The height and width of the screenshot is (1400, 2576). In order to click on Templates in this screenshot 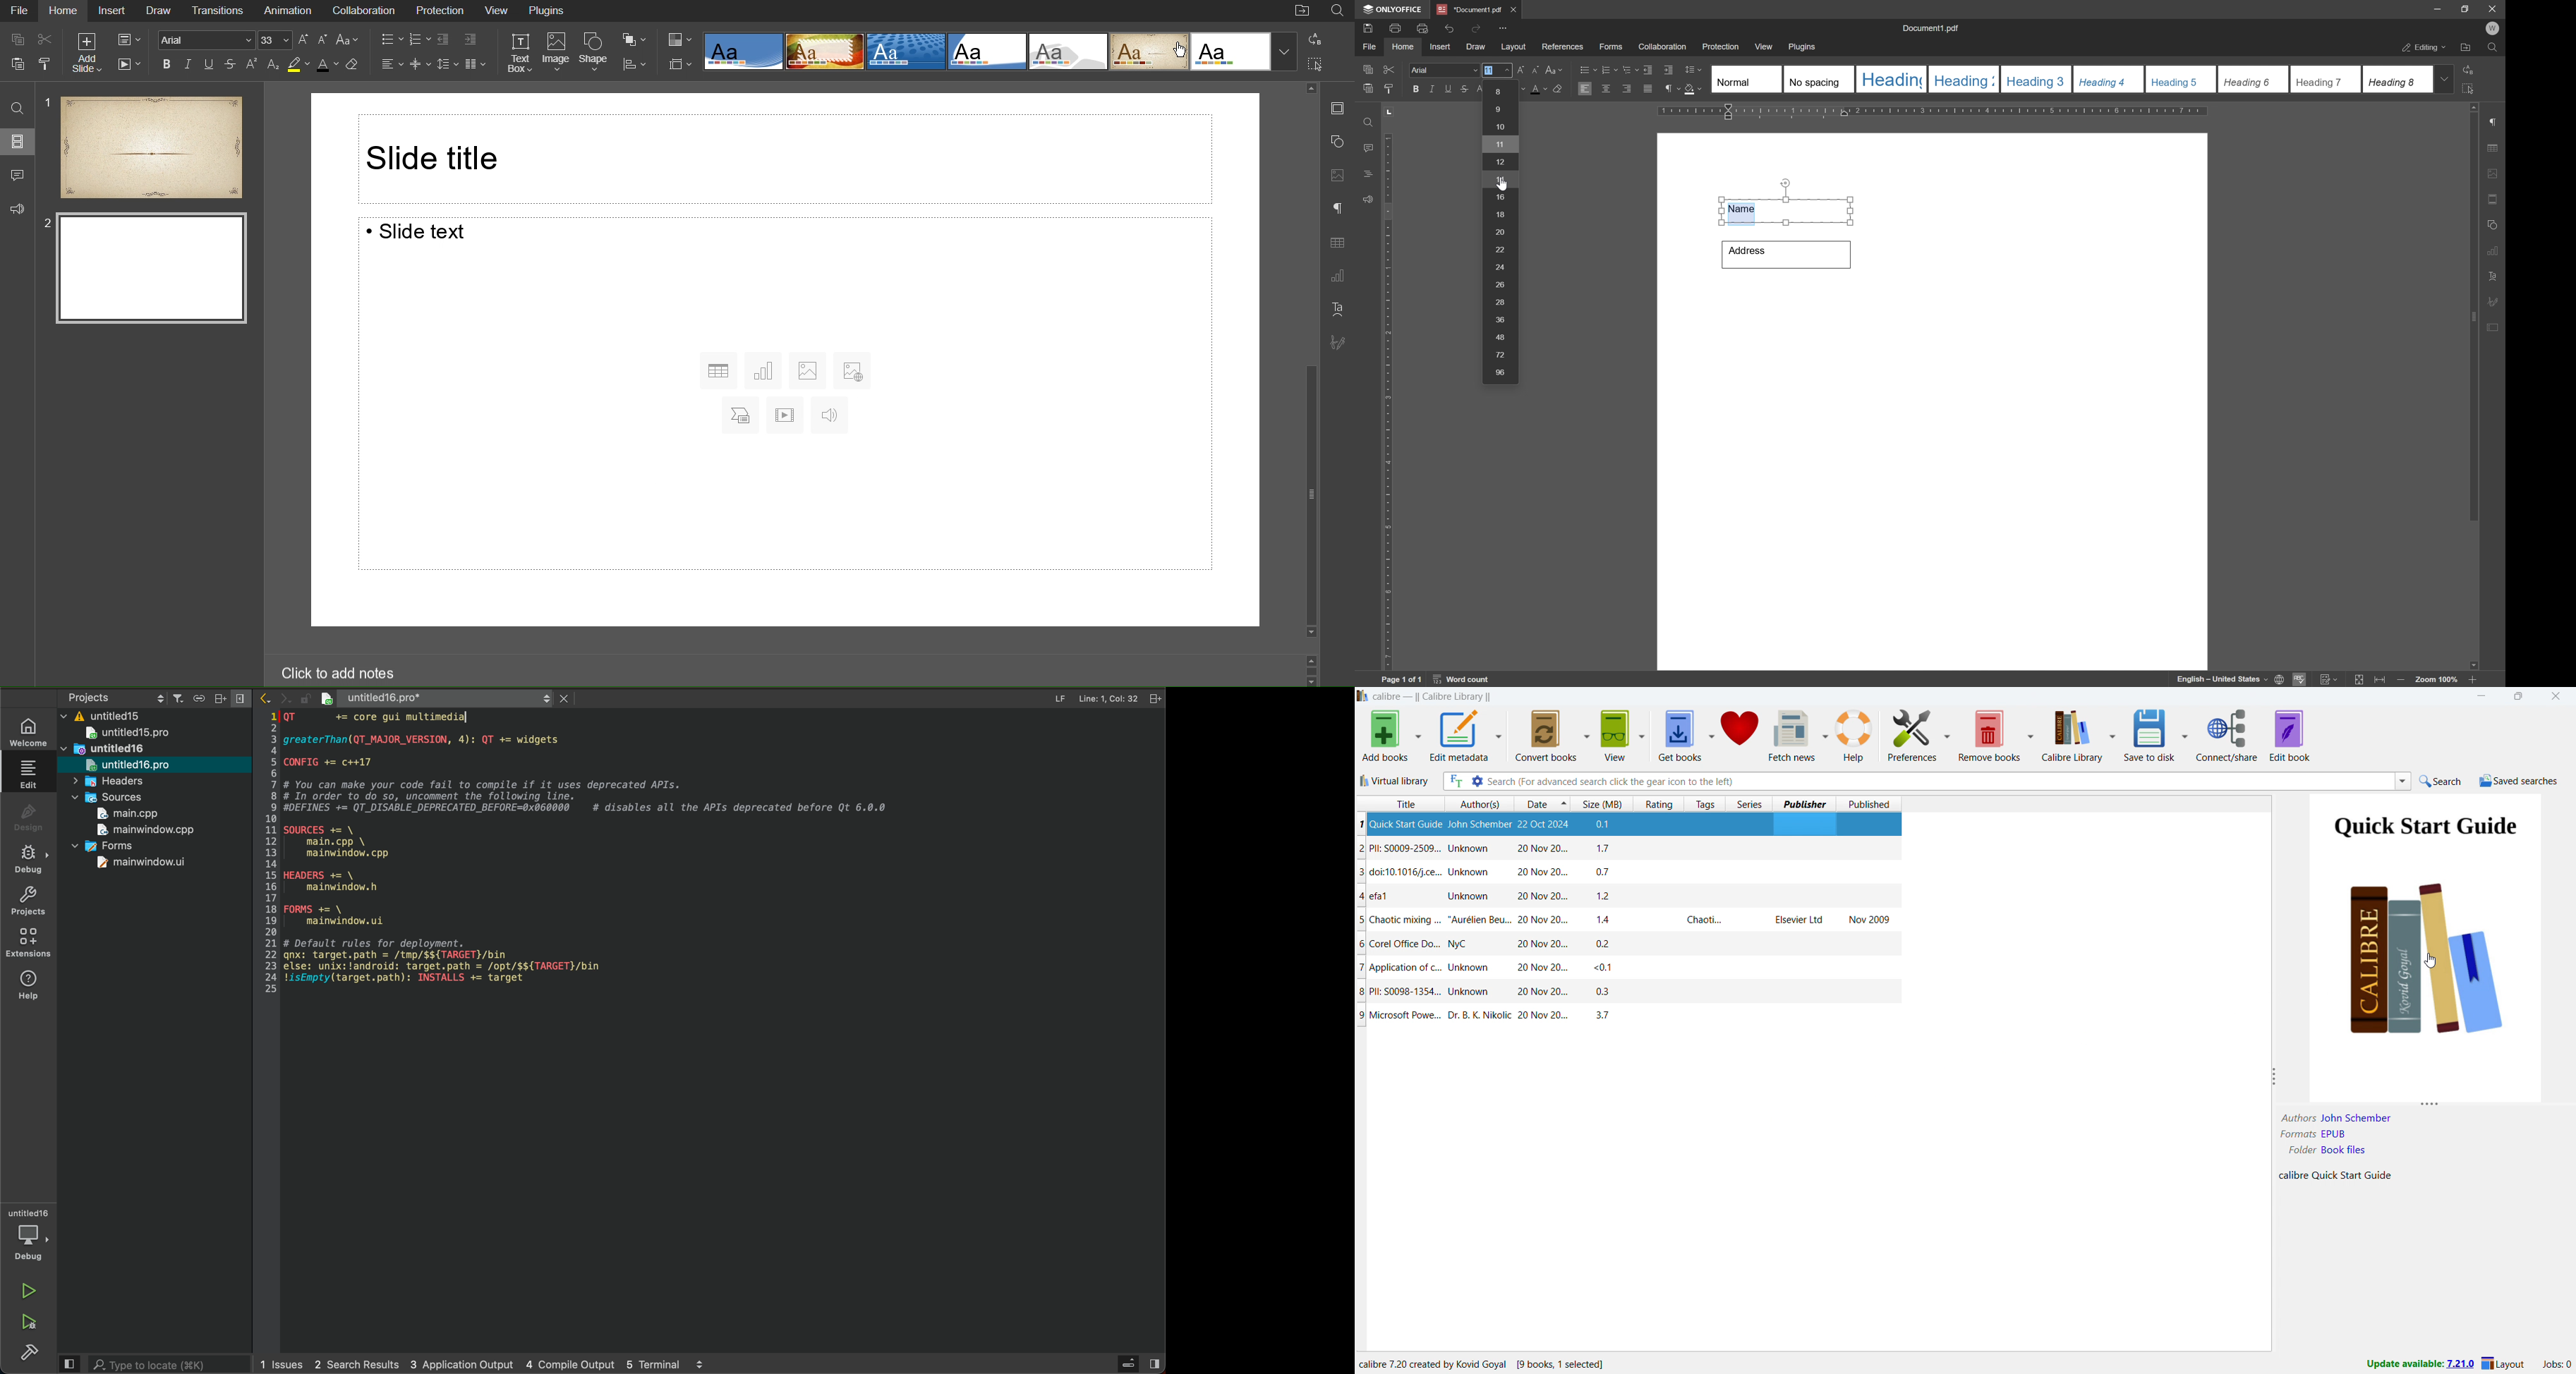, I will do `click(999, 51)`.